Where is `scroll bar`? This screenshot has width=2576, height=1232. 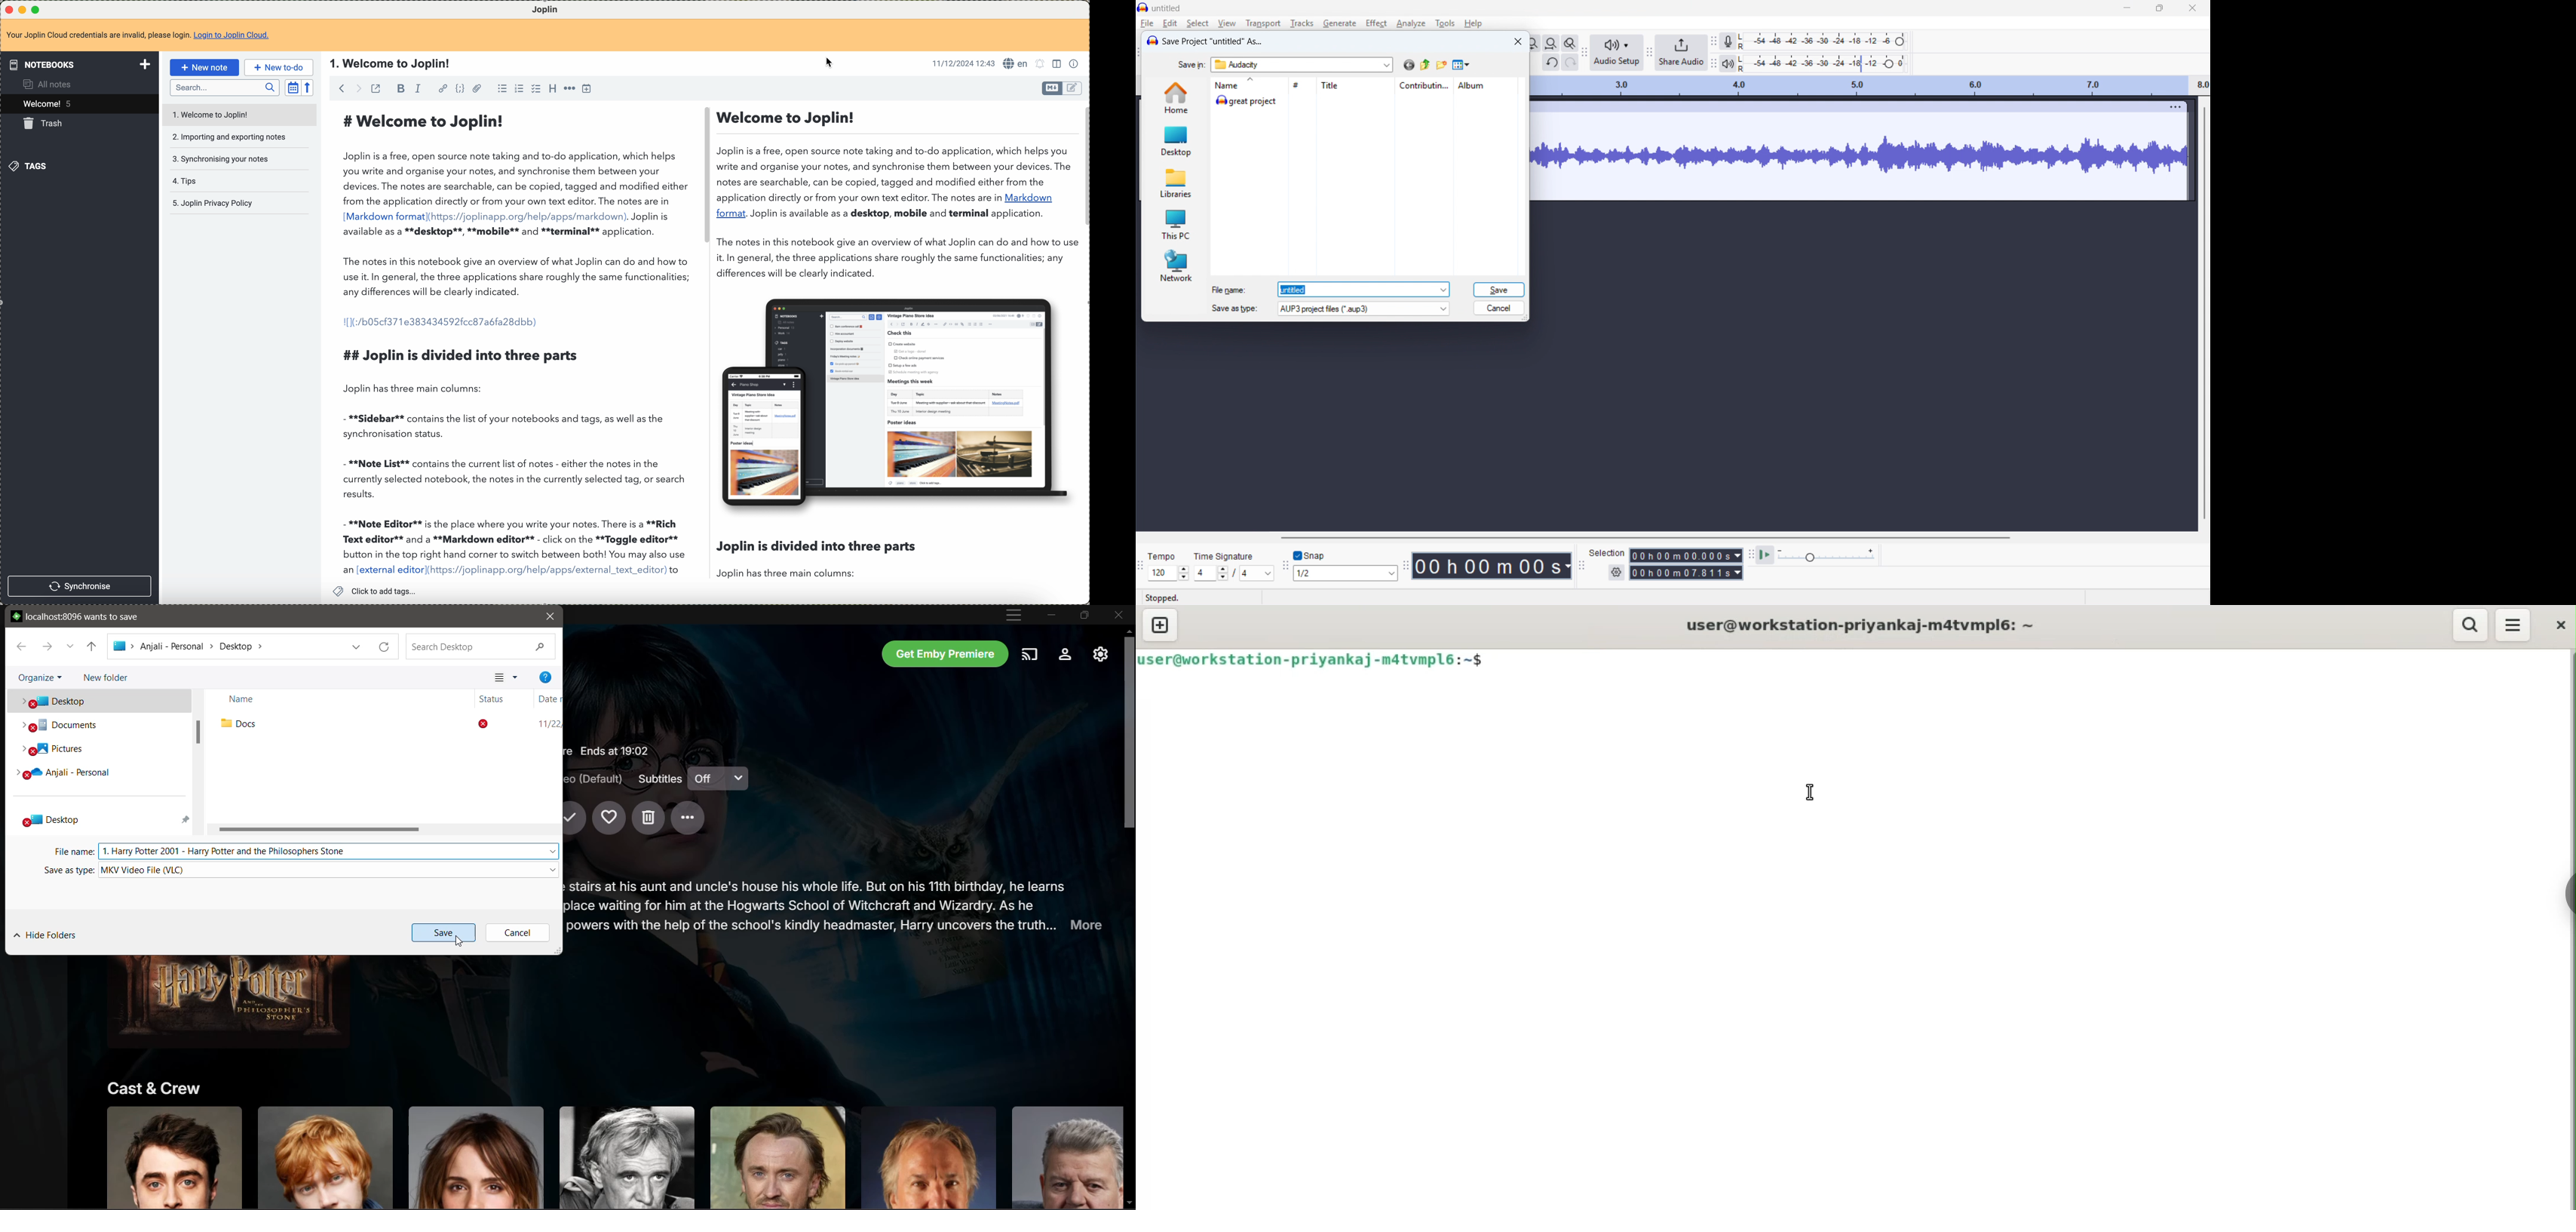 scroll bar is located at coordinates (705, 177).